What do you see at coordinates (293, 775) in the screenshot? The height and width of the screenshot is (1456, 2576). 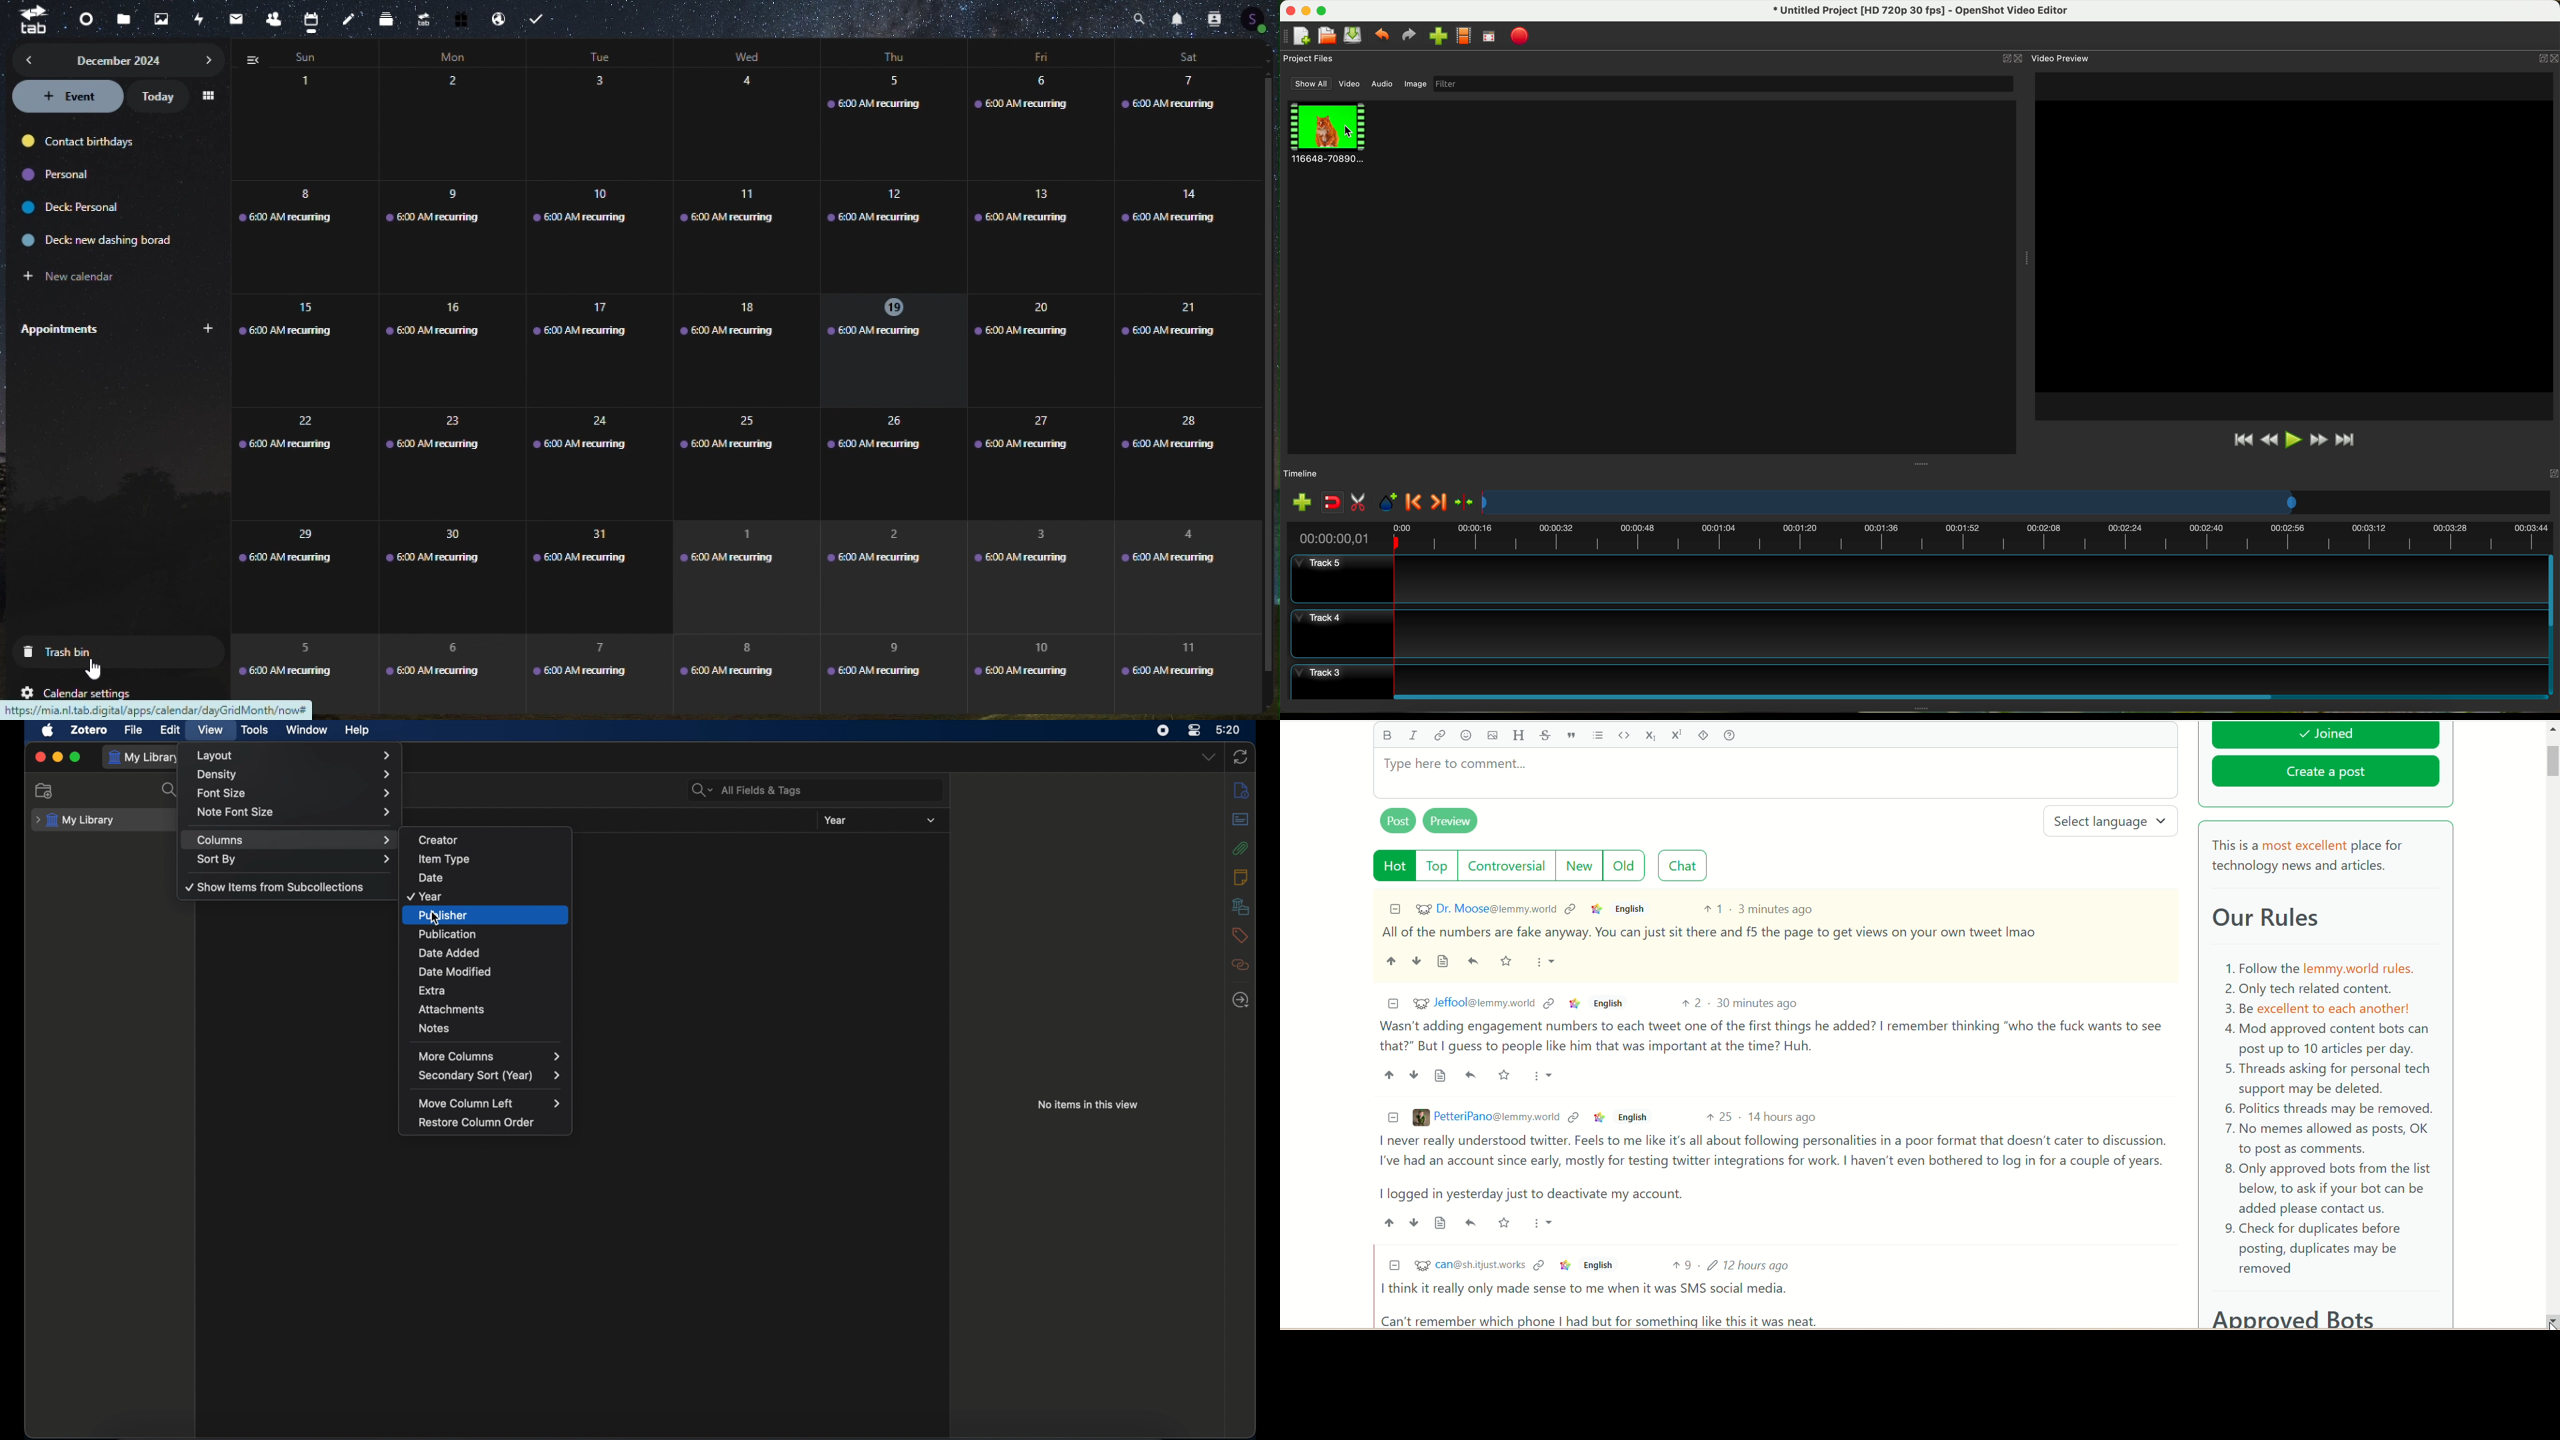 I see `density` at bounding box center [293, 775].